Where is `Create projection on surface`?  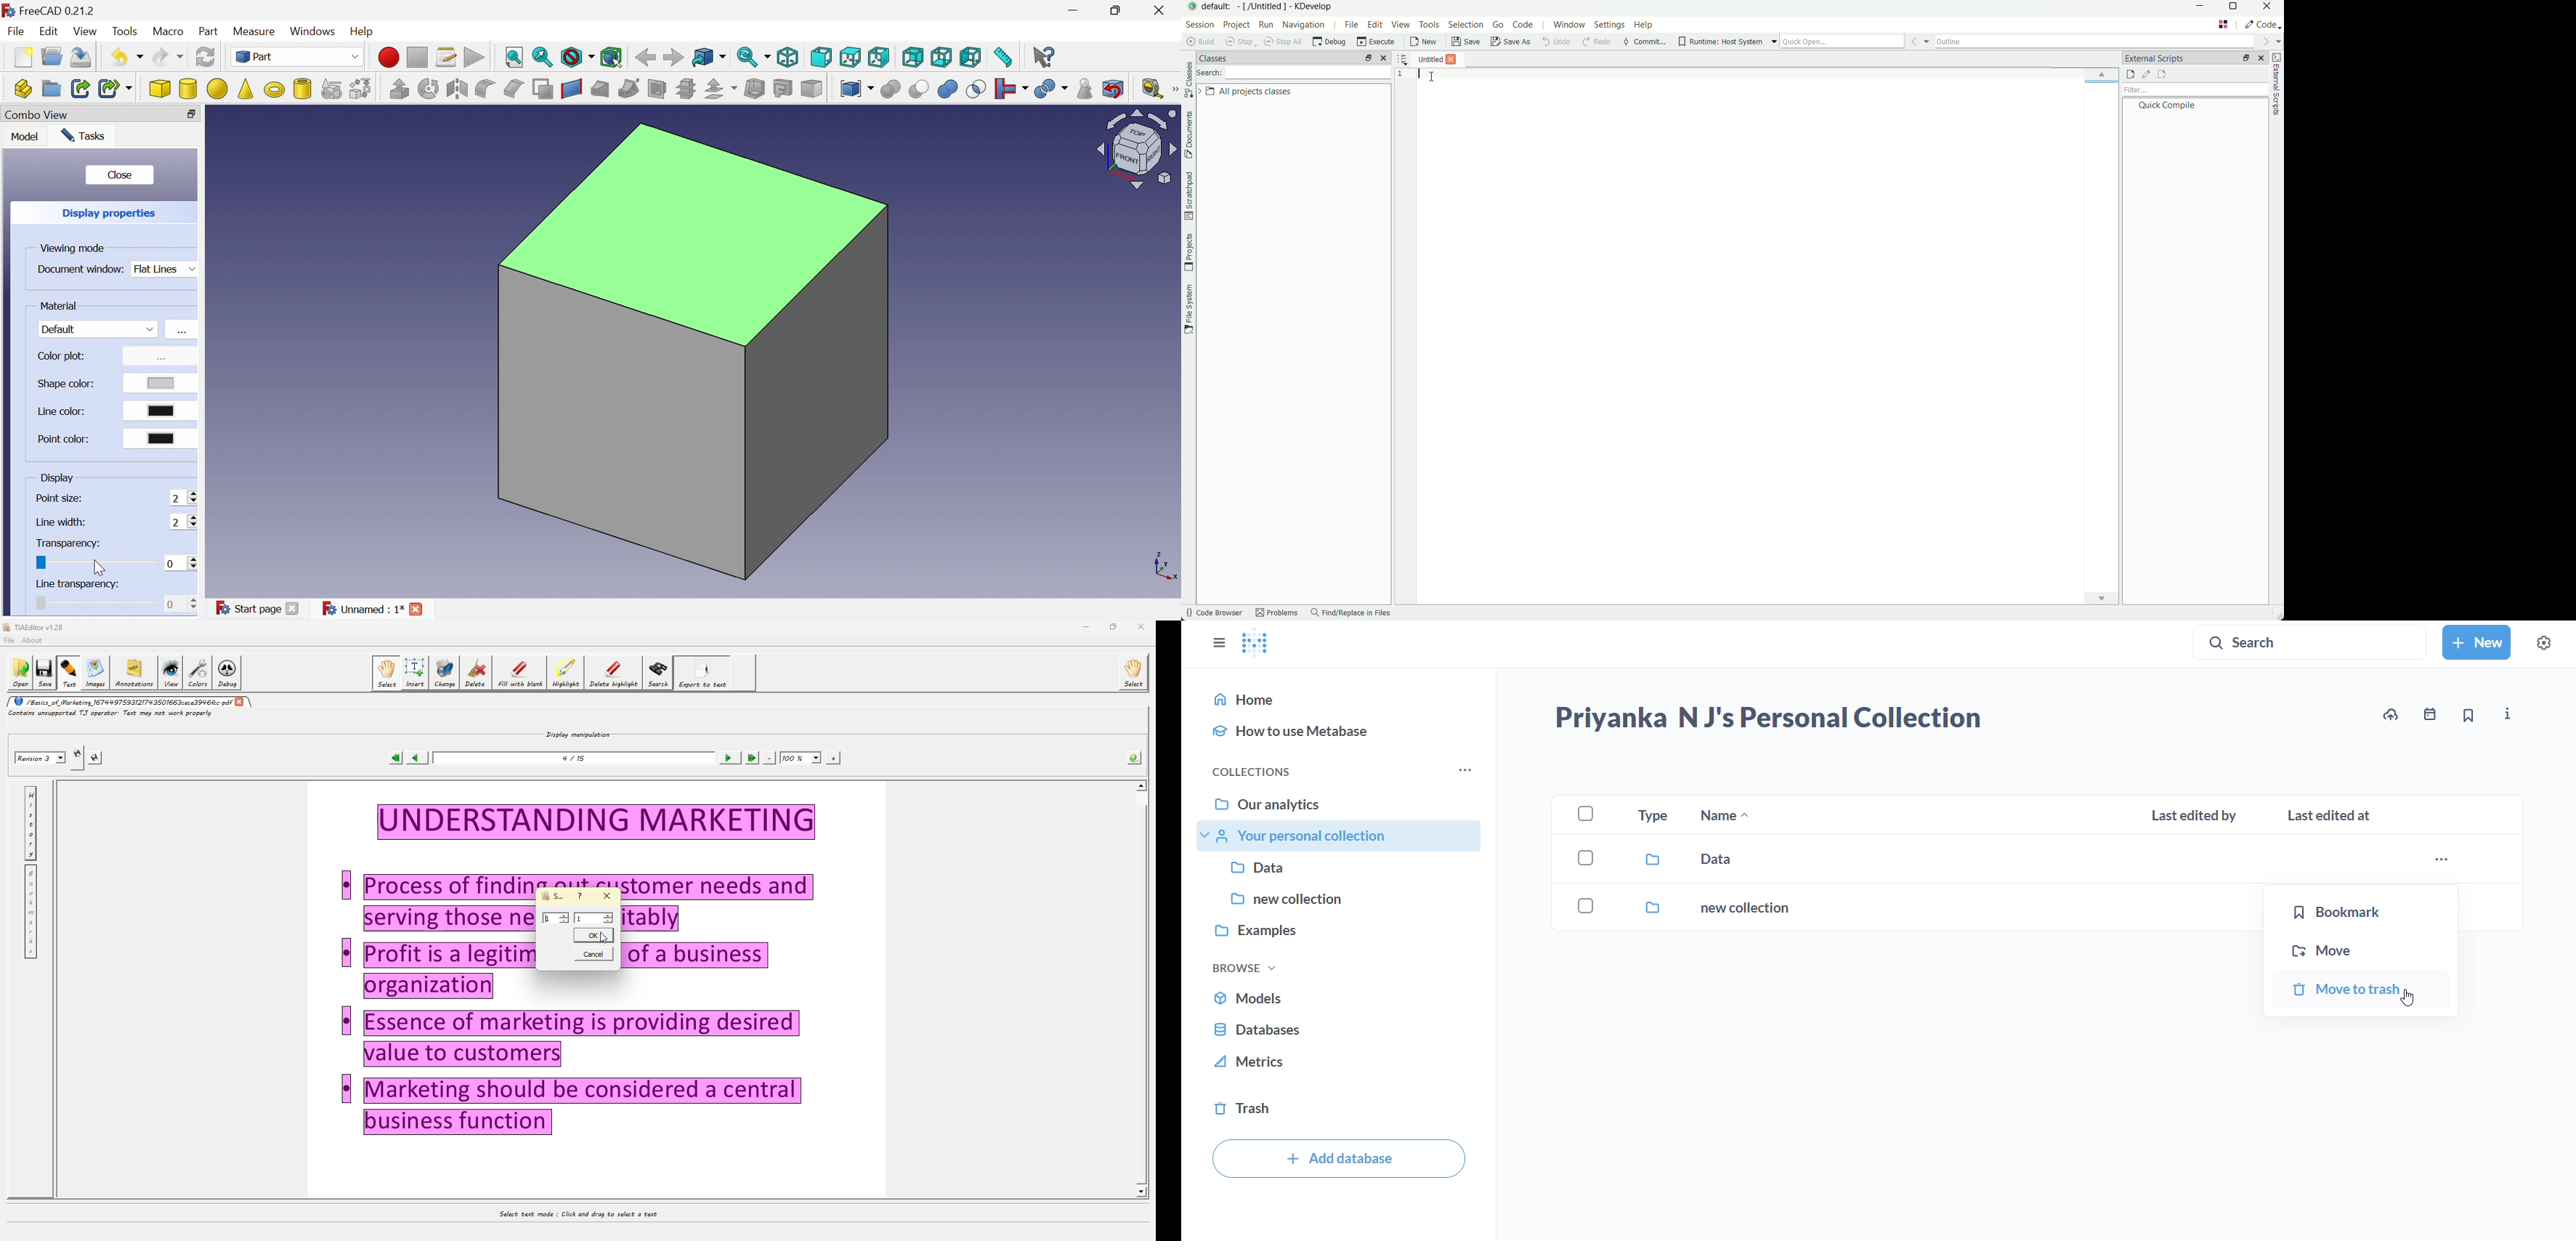 Create projection on surface is located at coordinates (783, 88).